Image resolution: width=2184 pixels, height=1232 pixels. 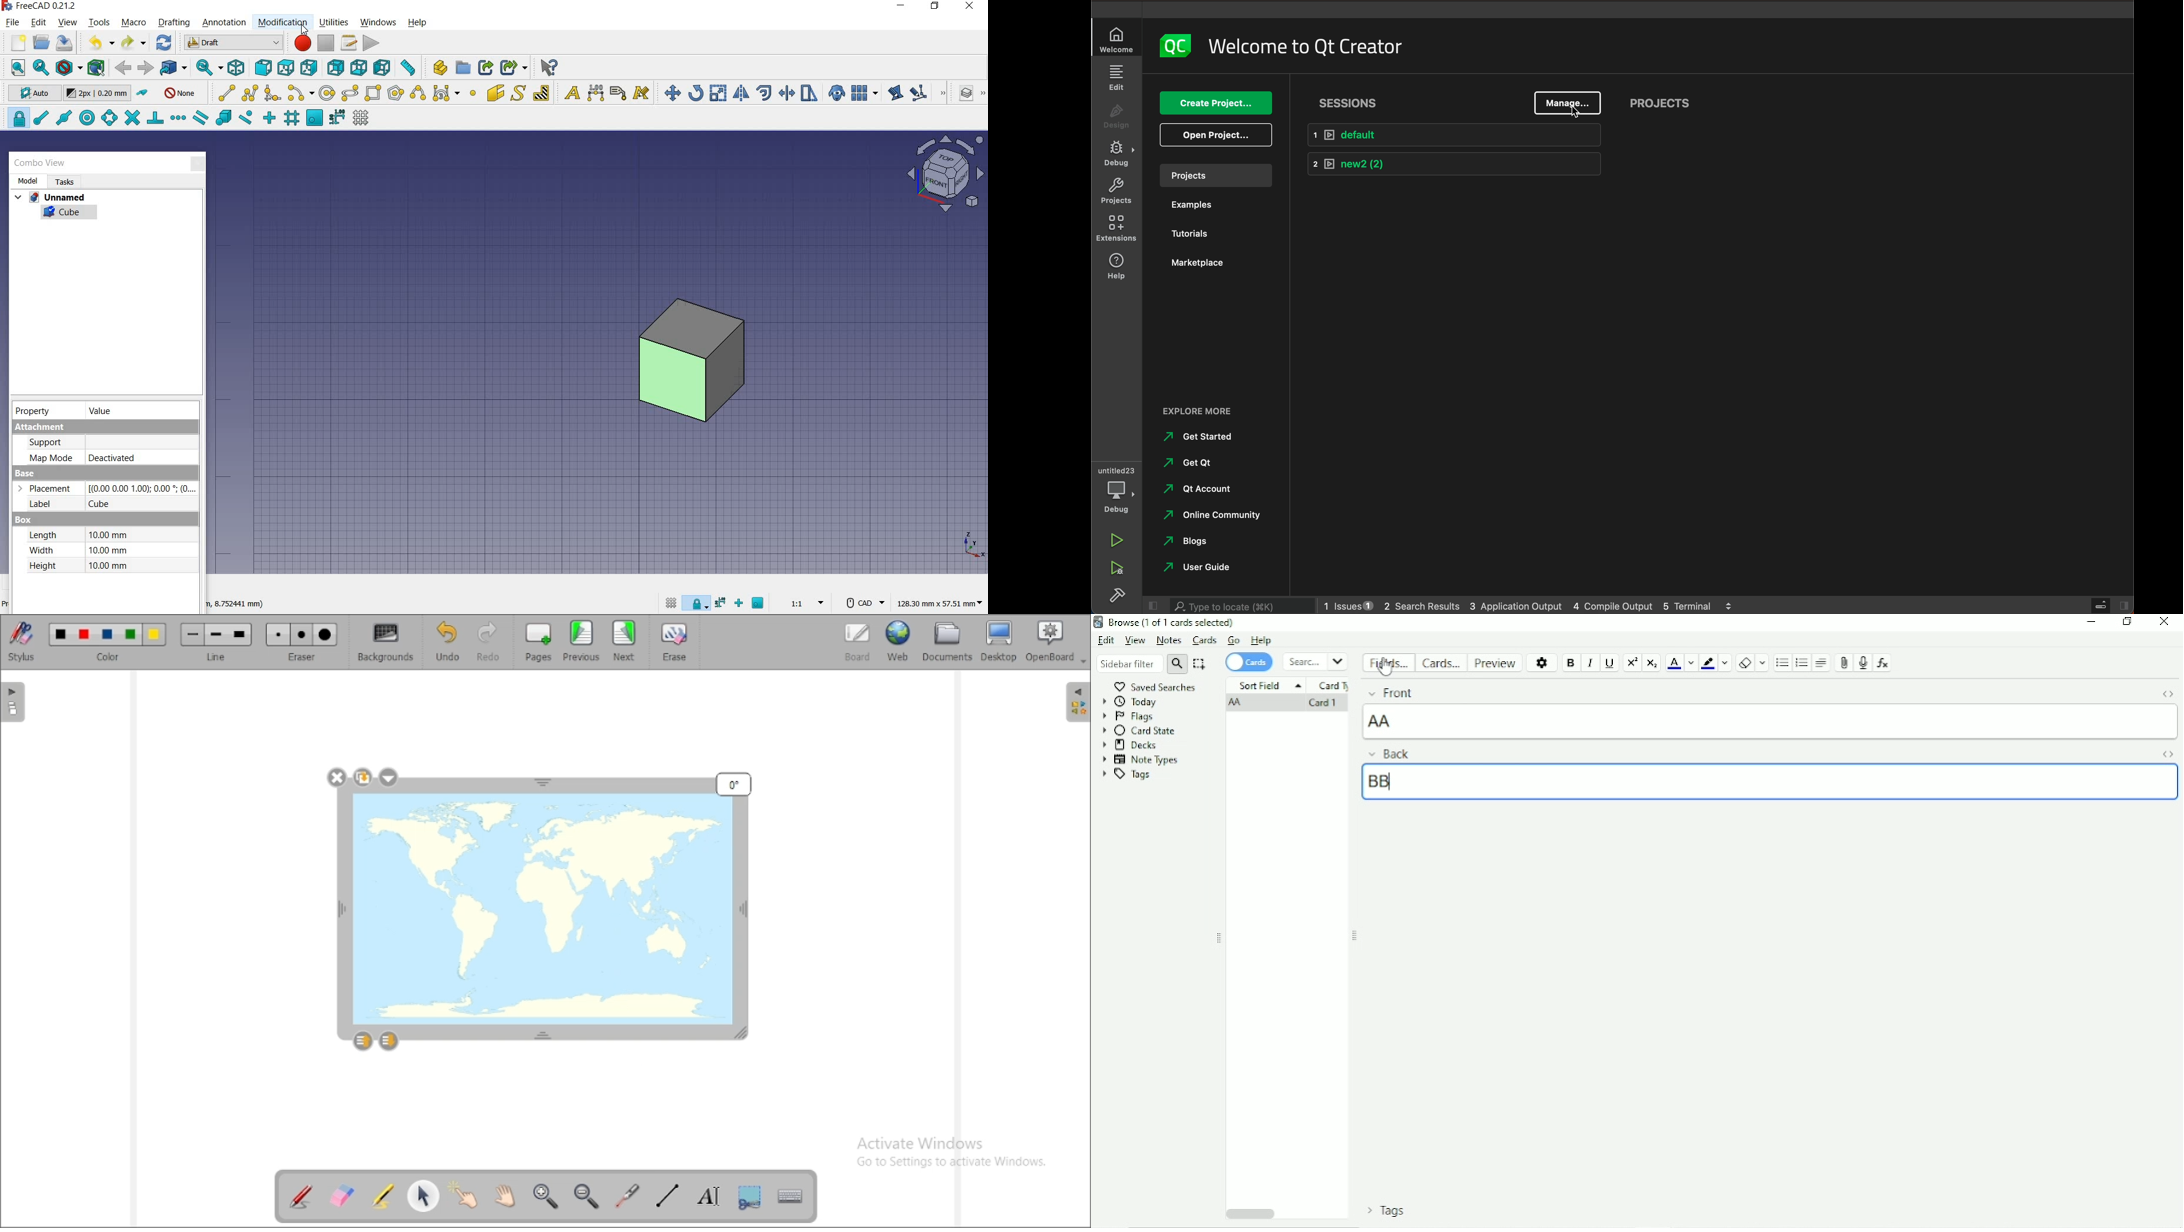 What do you see at coordinates (936, 7) in the screenshot?
I see `restore down` at bounding box center [936, 7].